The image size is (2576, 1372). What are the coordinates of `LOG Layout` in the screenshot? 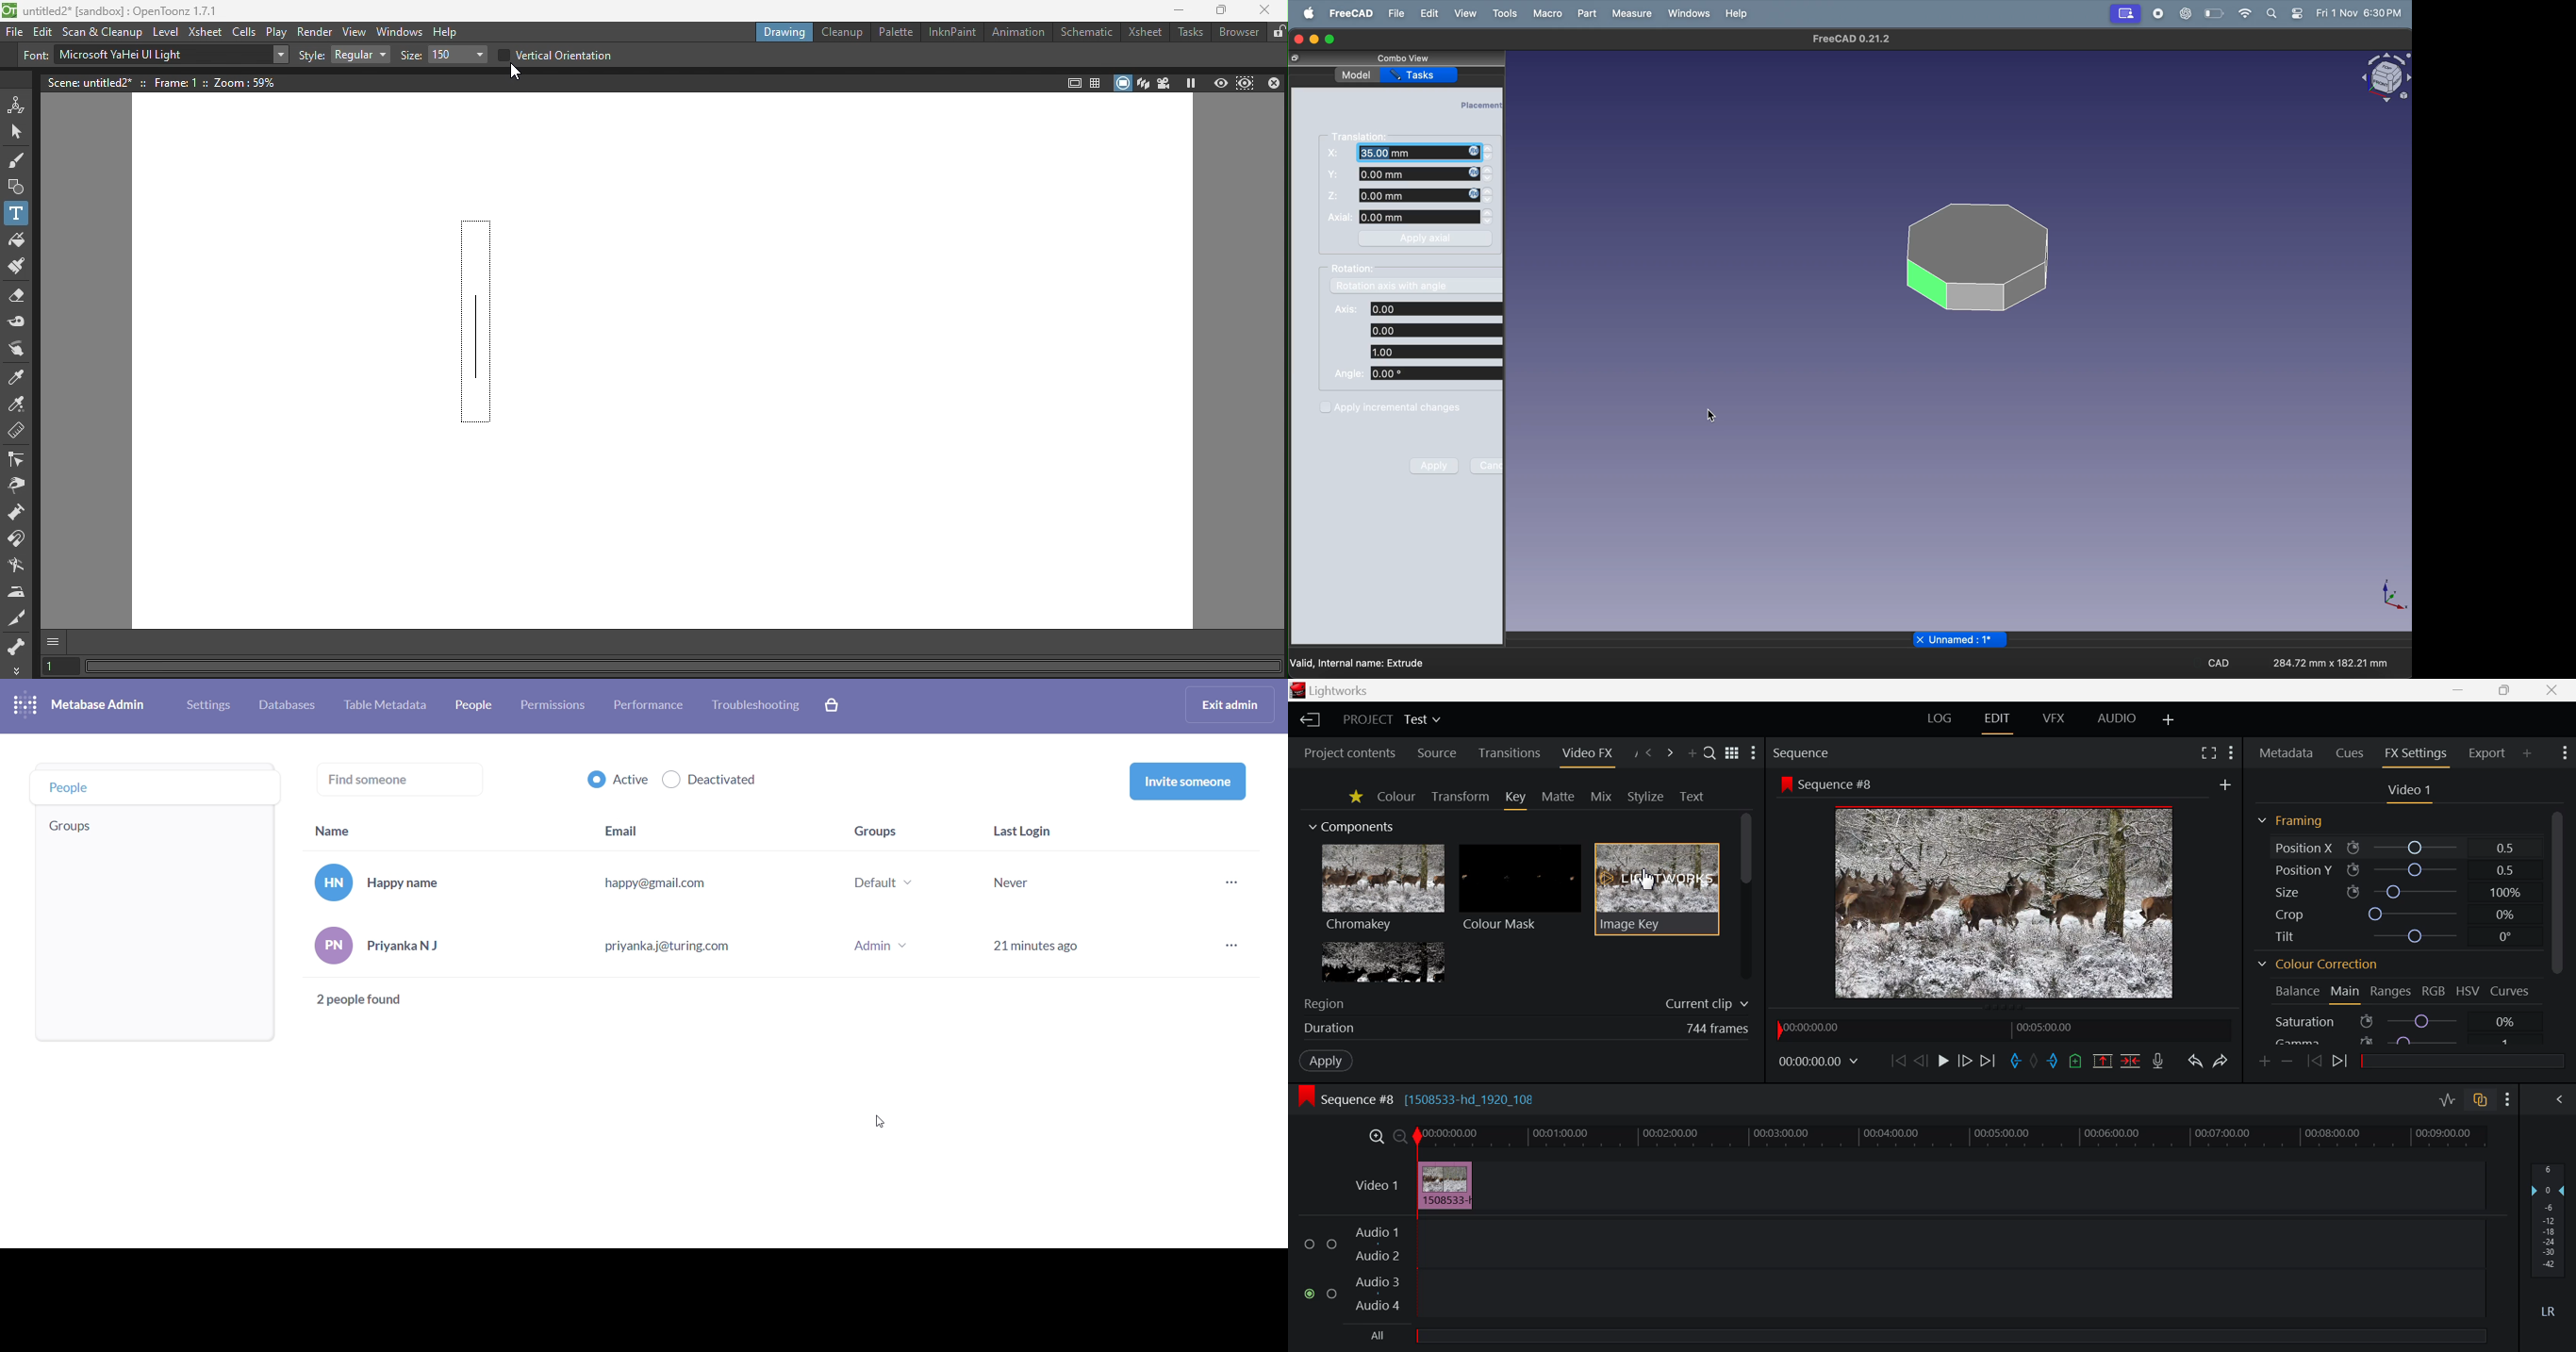 It's located at (1943, 719).